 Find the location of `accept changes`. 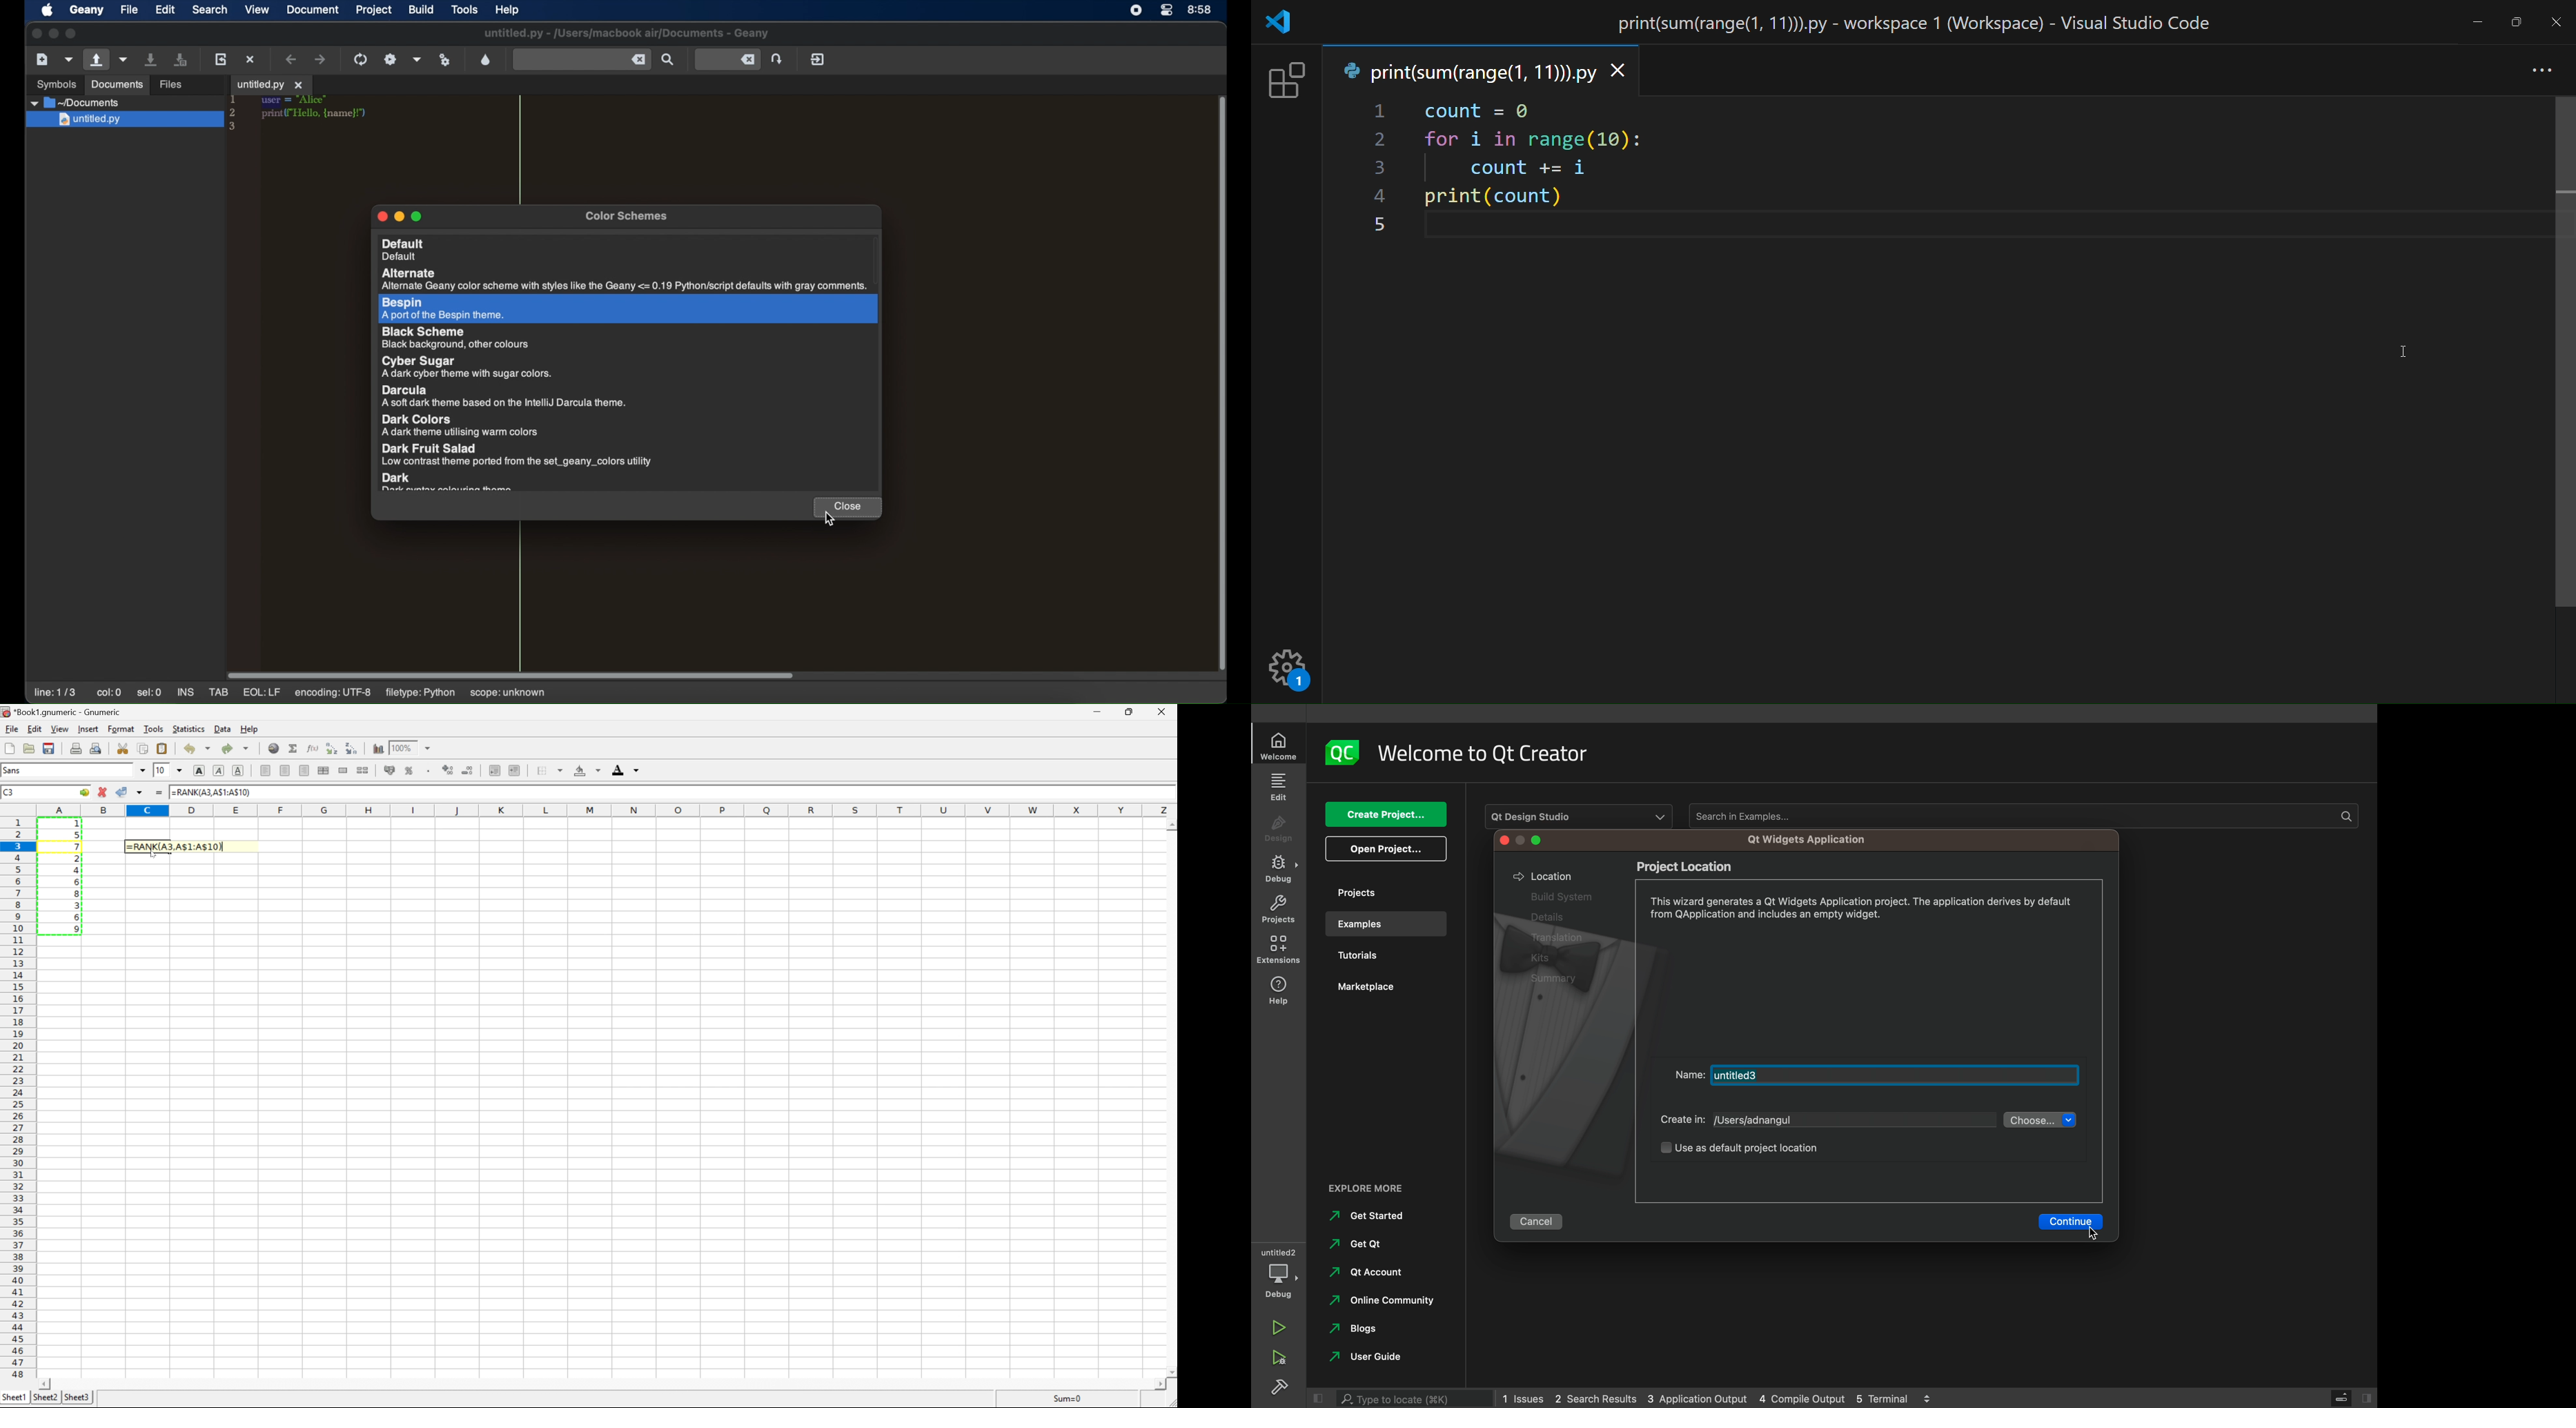

accept changes is located at coordinates (122, 792).